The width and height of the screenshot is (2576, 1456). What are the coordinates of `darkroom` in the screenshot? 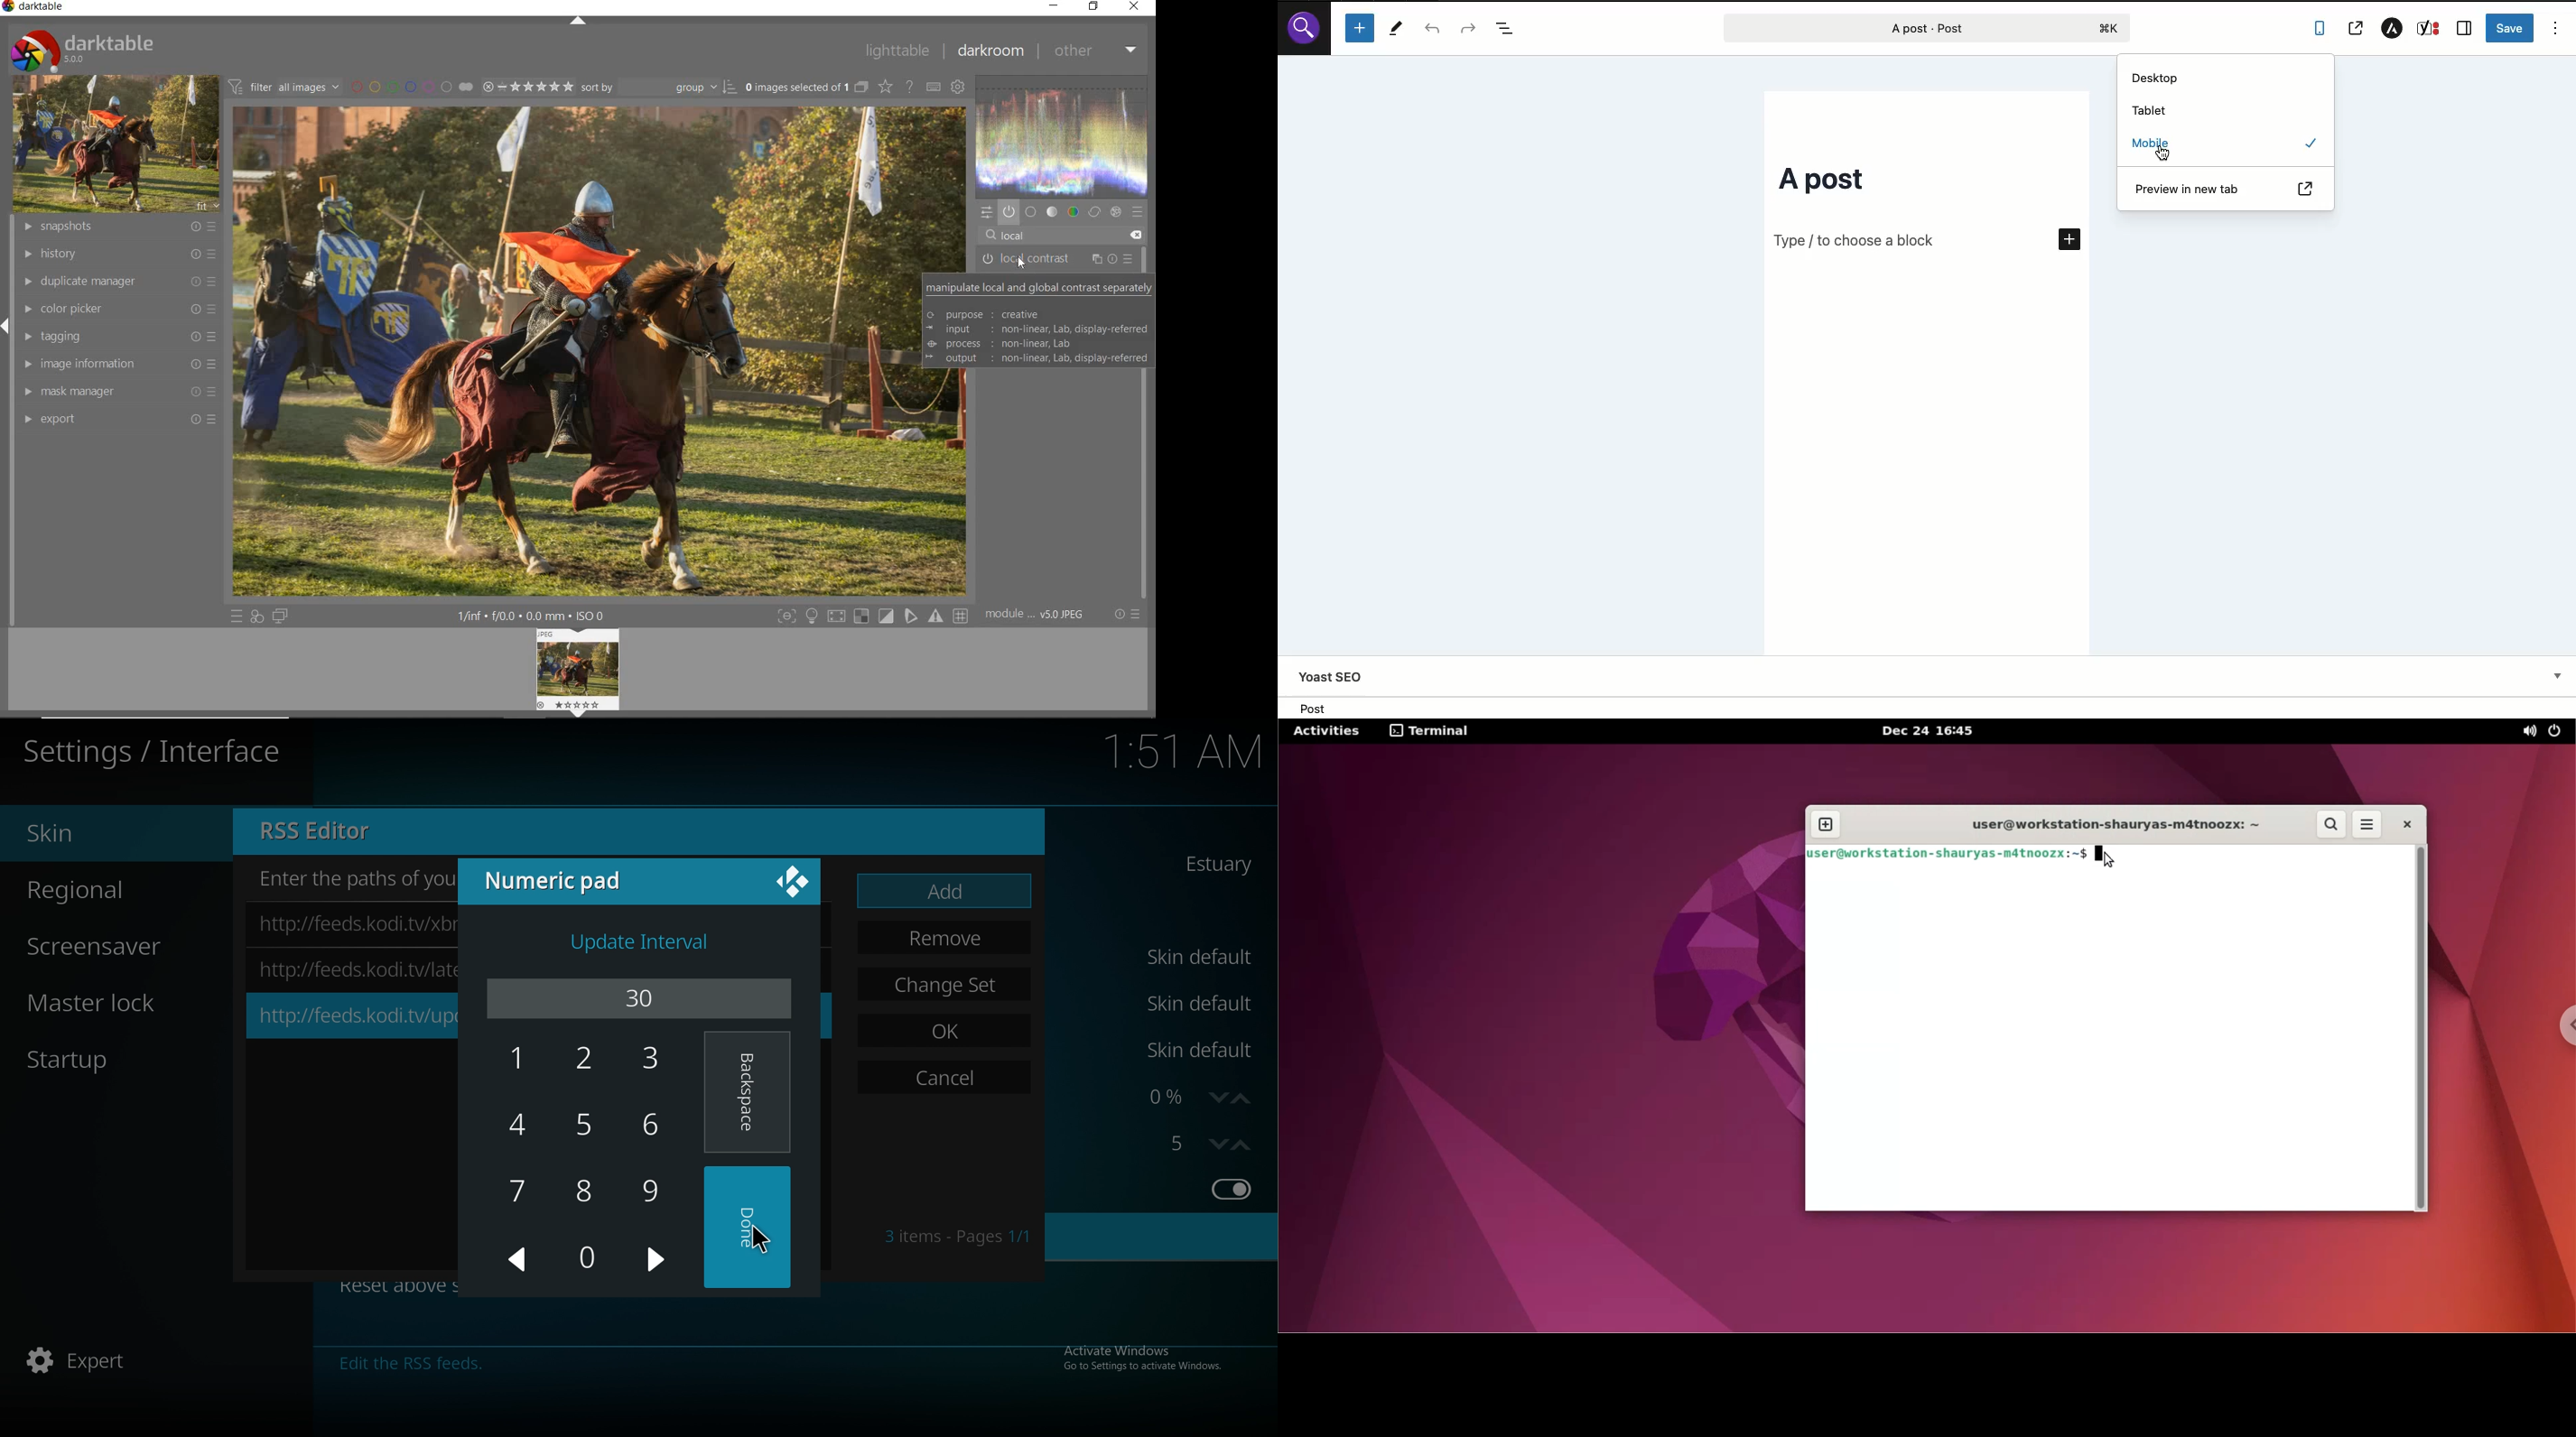 It's located at (990, 53).